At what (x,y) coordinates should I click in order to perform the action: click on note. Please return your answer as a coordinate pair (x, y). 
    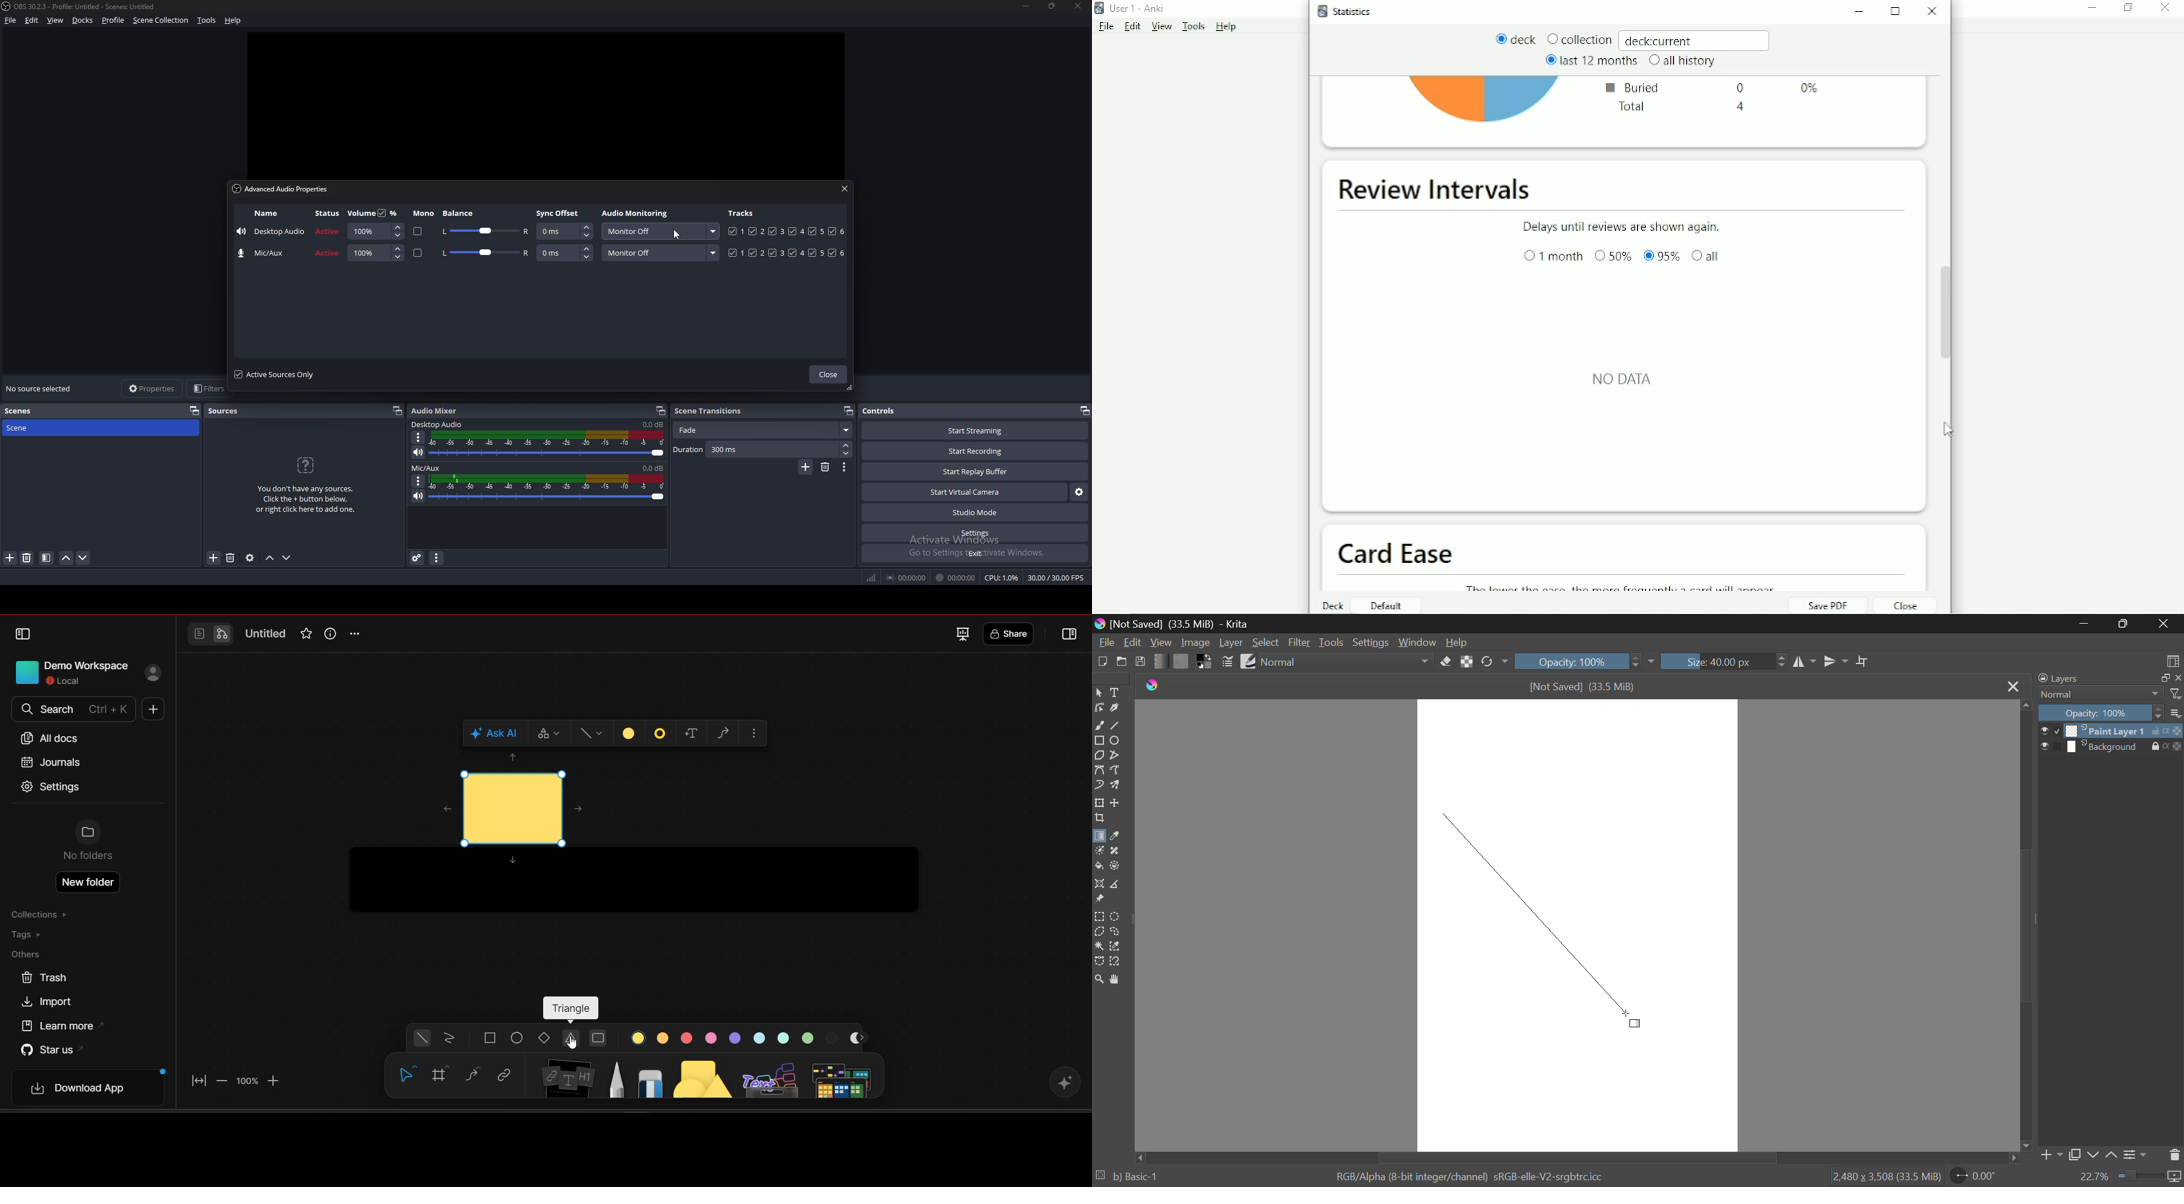
    Looking at the image, I should click on (569, 1076).